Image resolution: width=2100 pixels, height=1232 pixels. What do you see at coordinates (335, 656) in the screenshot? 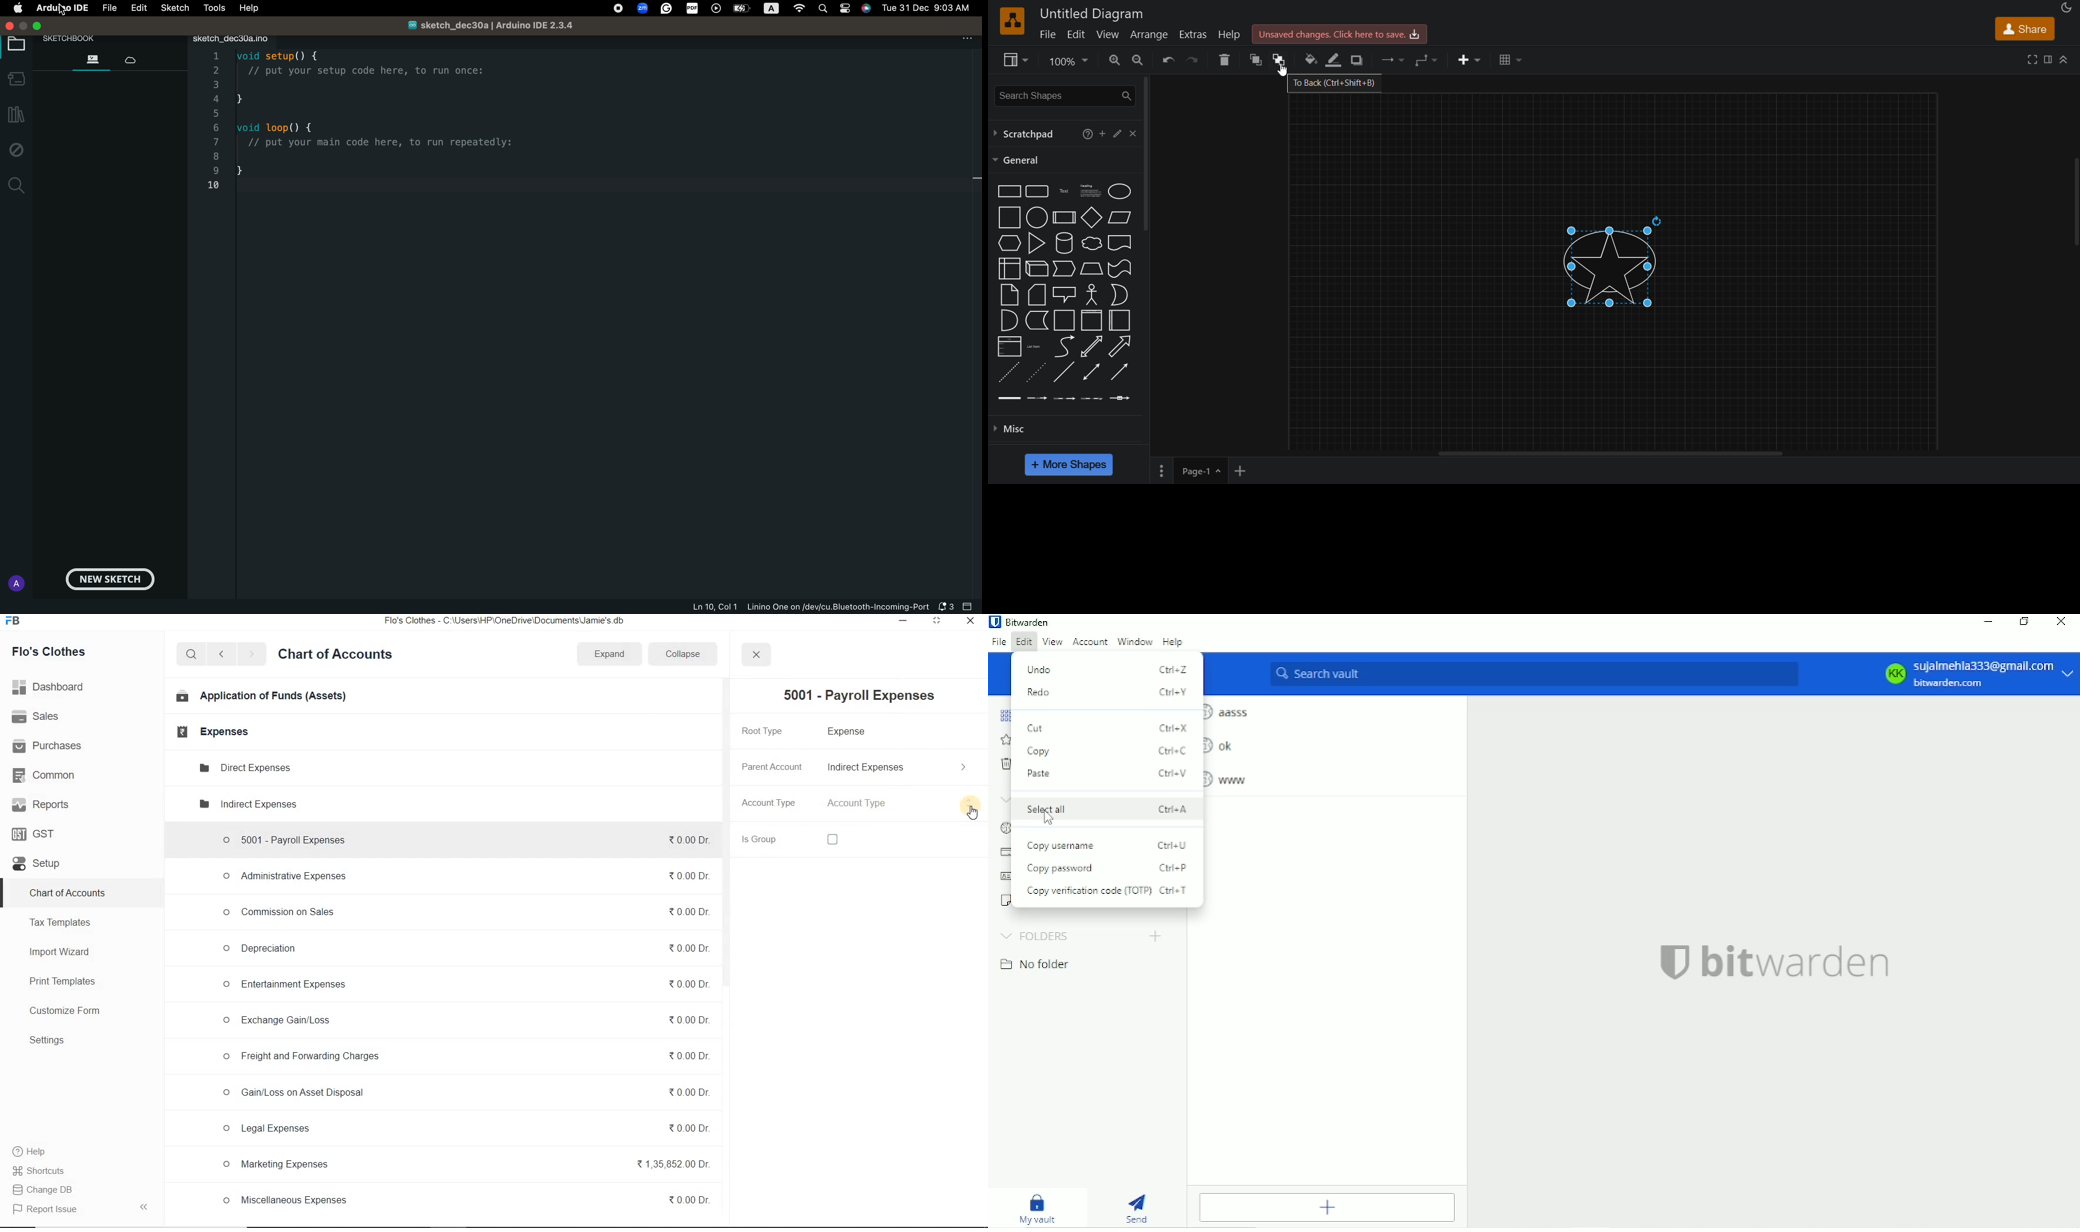
I see `Chart of Accounts` at bounding box center [335, 656].